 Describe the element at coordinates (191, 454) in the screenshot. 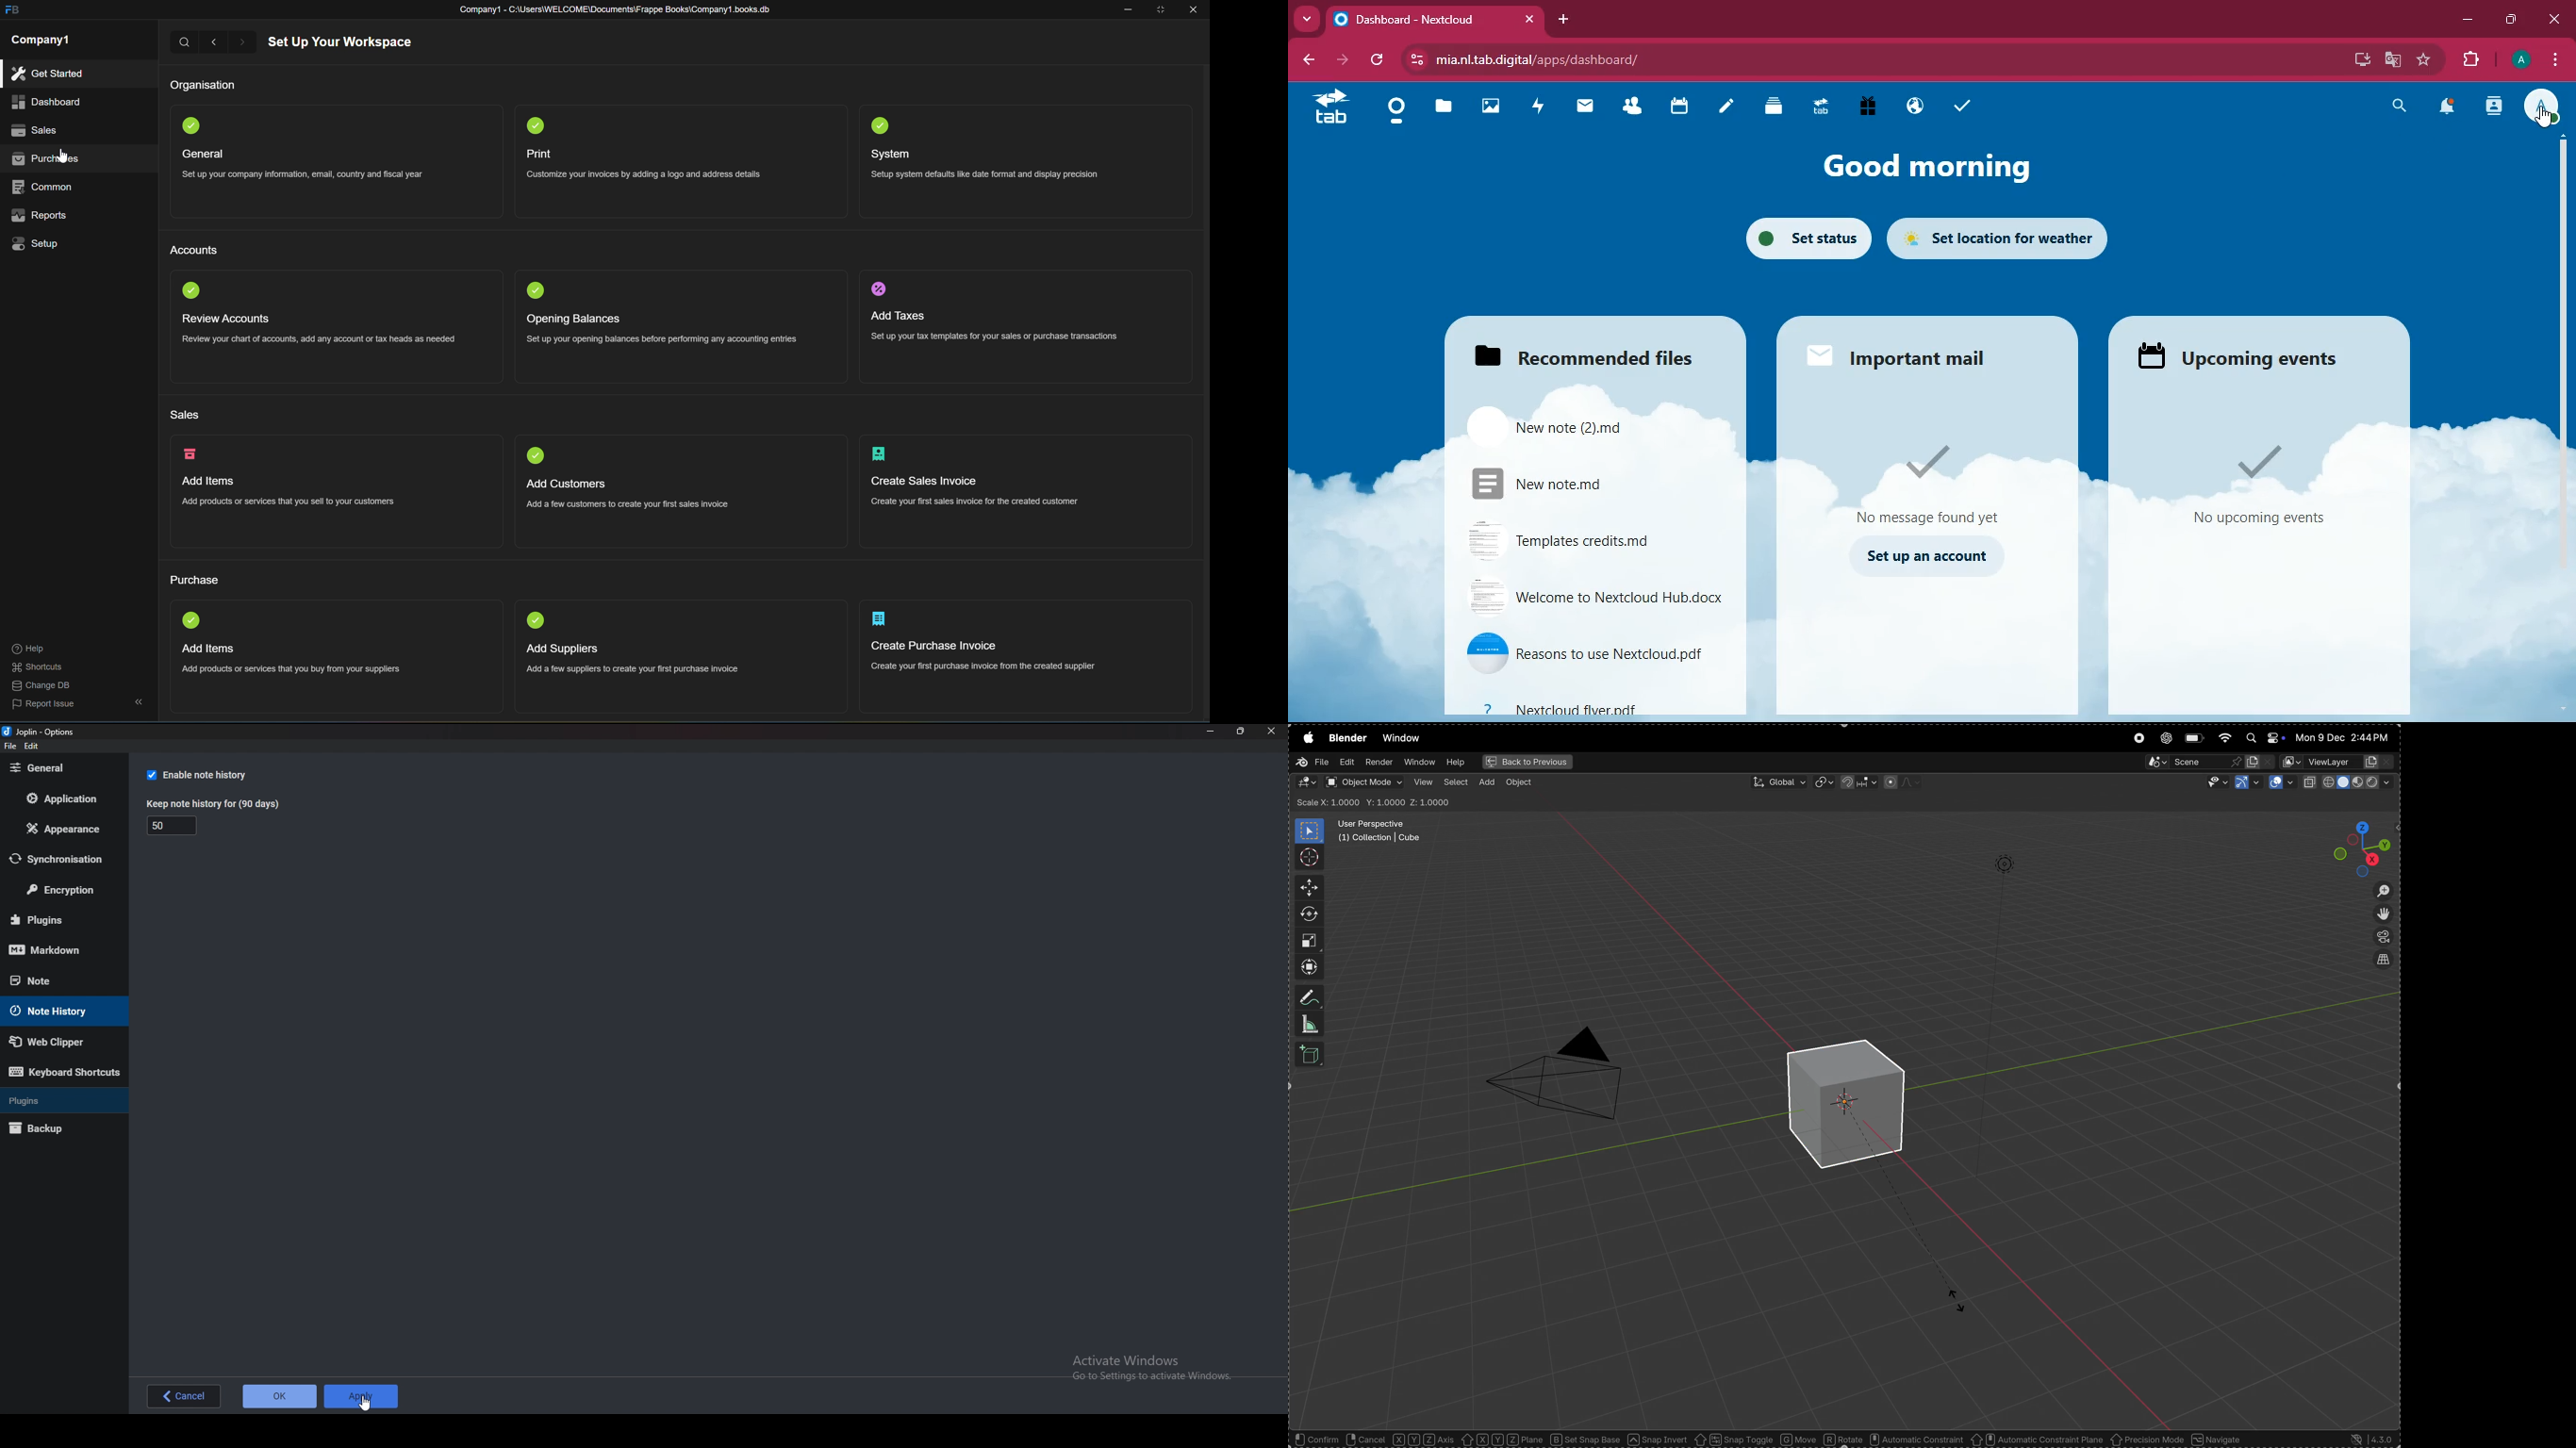

I see `logo` at that location.